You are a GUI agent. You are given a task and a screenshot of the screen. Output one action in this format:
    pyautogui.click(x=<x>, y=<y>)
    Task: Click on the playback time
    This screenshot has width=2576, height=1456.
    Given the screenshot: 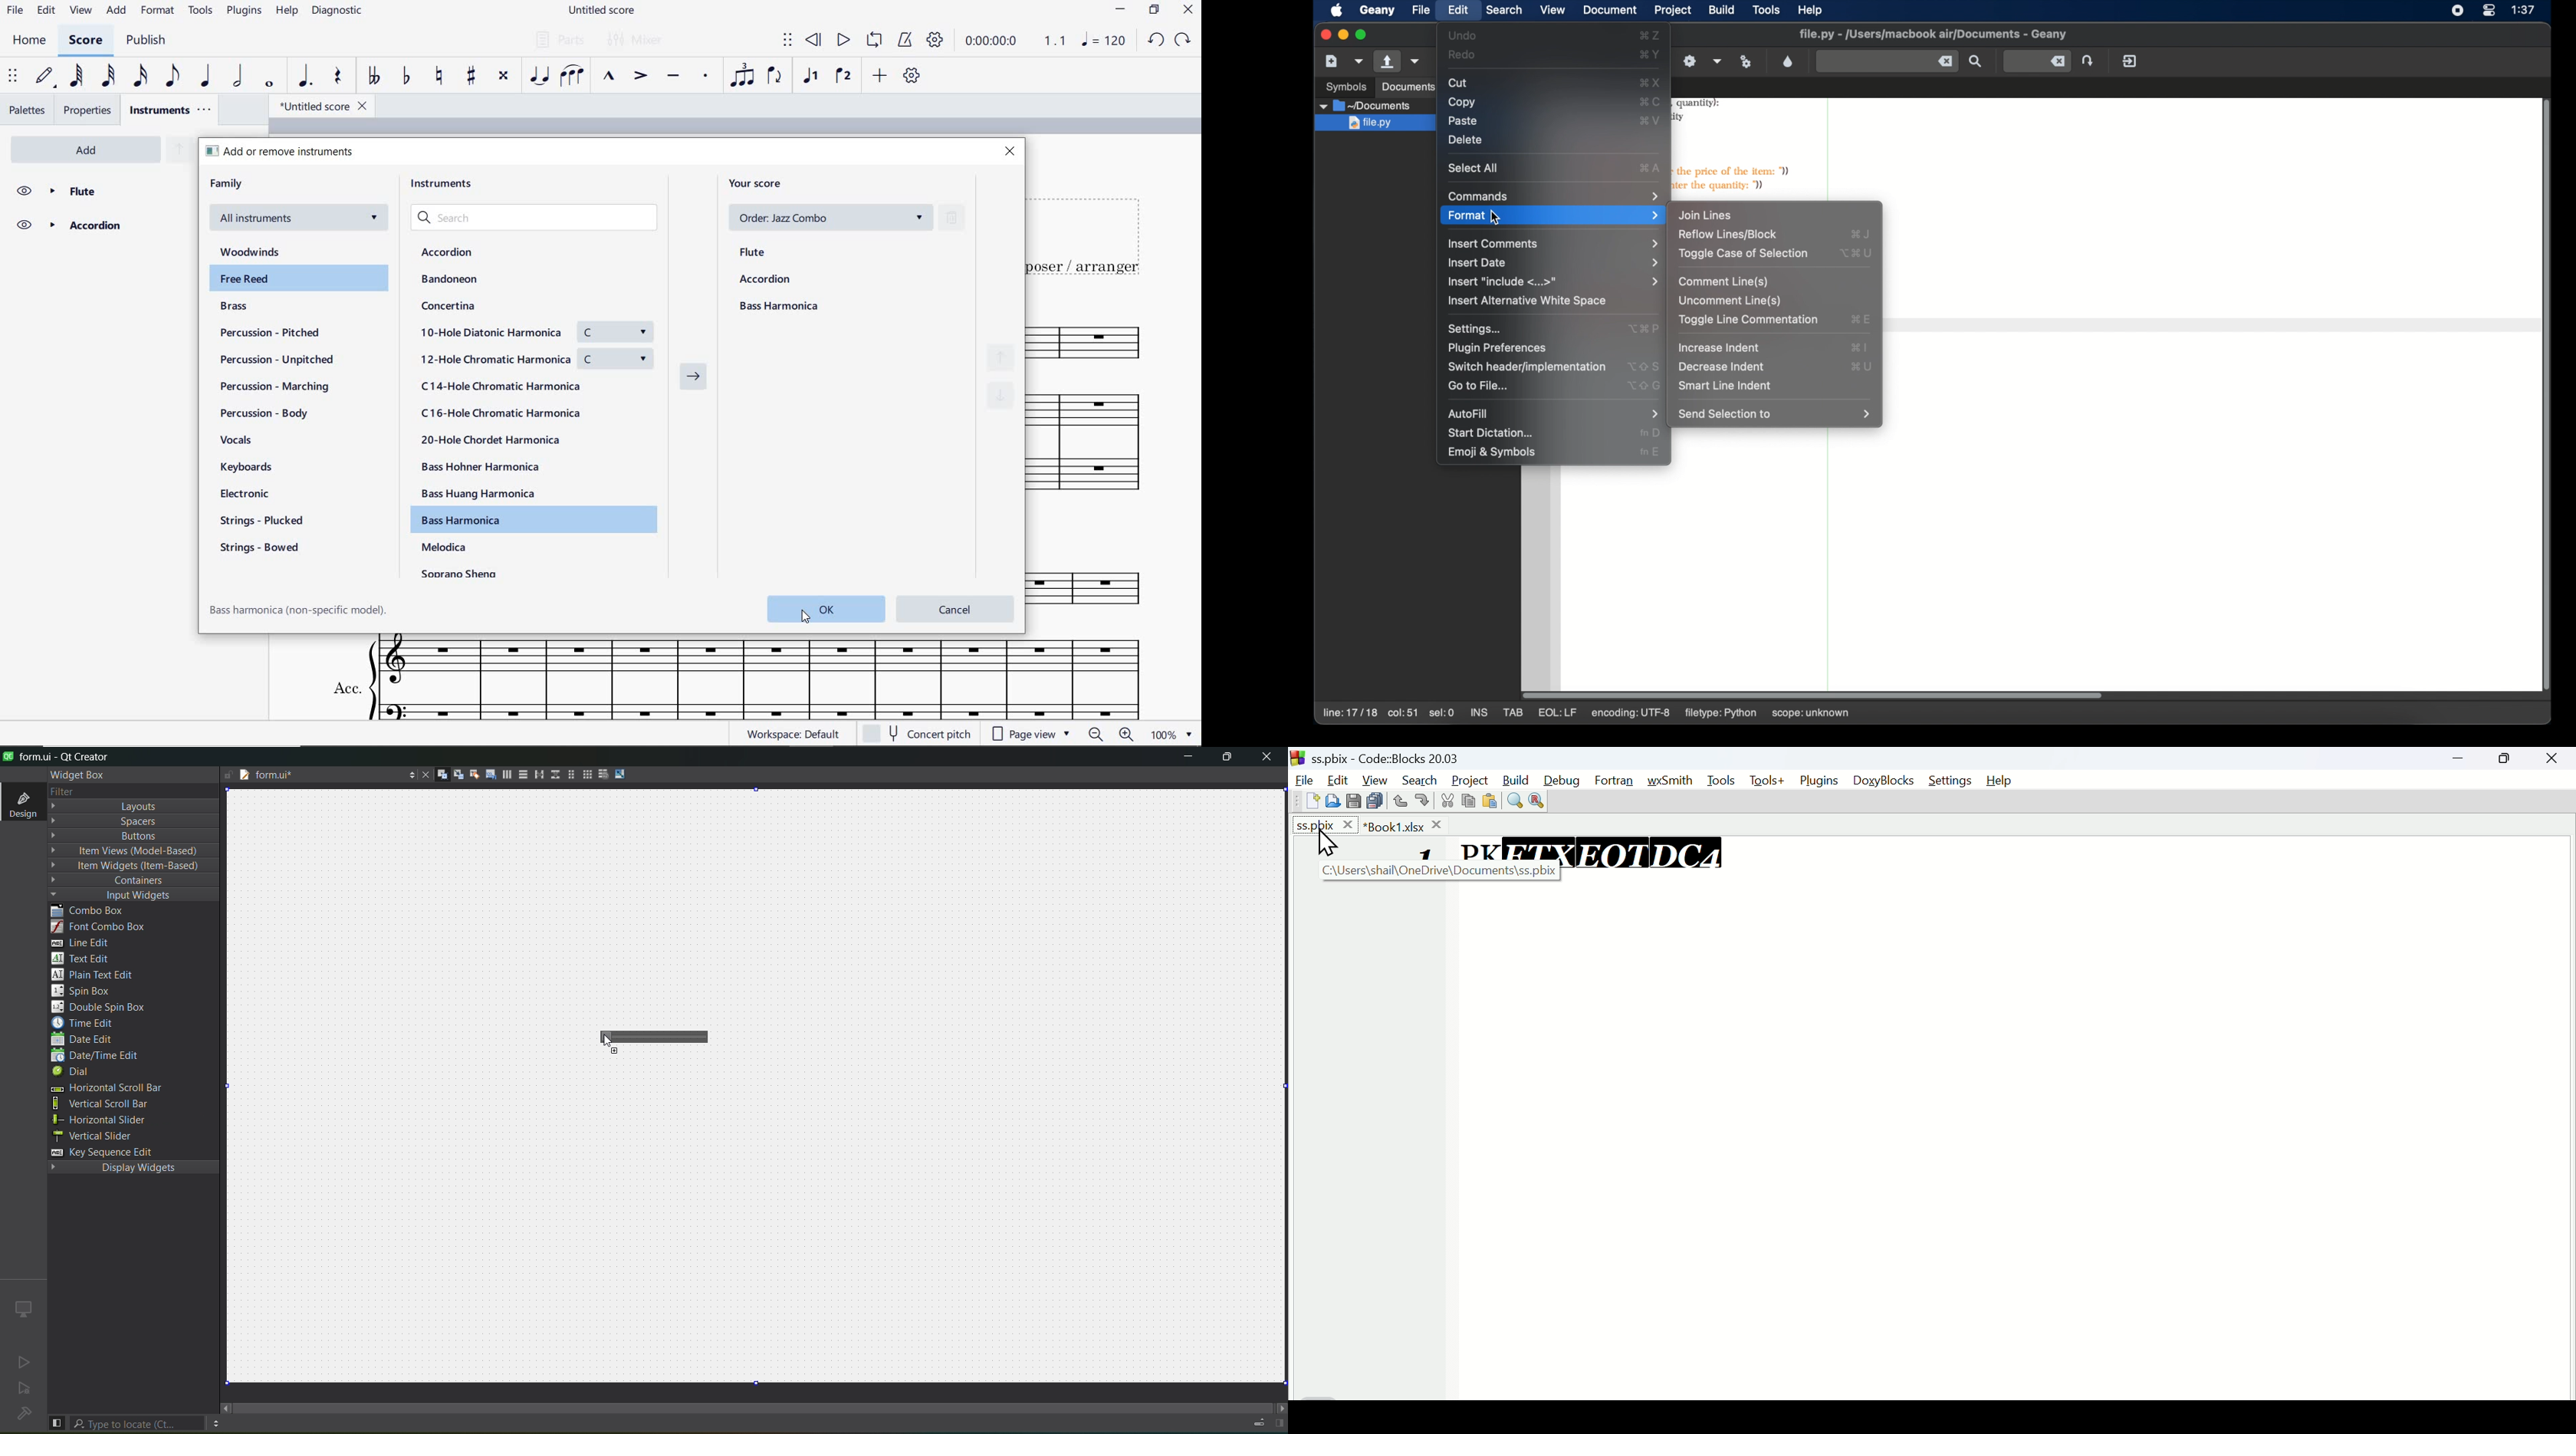 What is the action you would take?
    pyautogui.click(x=994, y=43)
    